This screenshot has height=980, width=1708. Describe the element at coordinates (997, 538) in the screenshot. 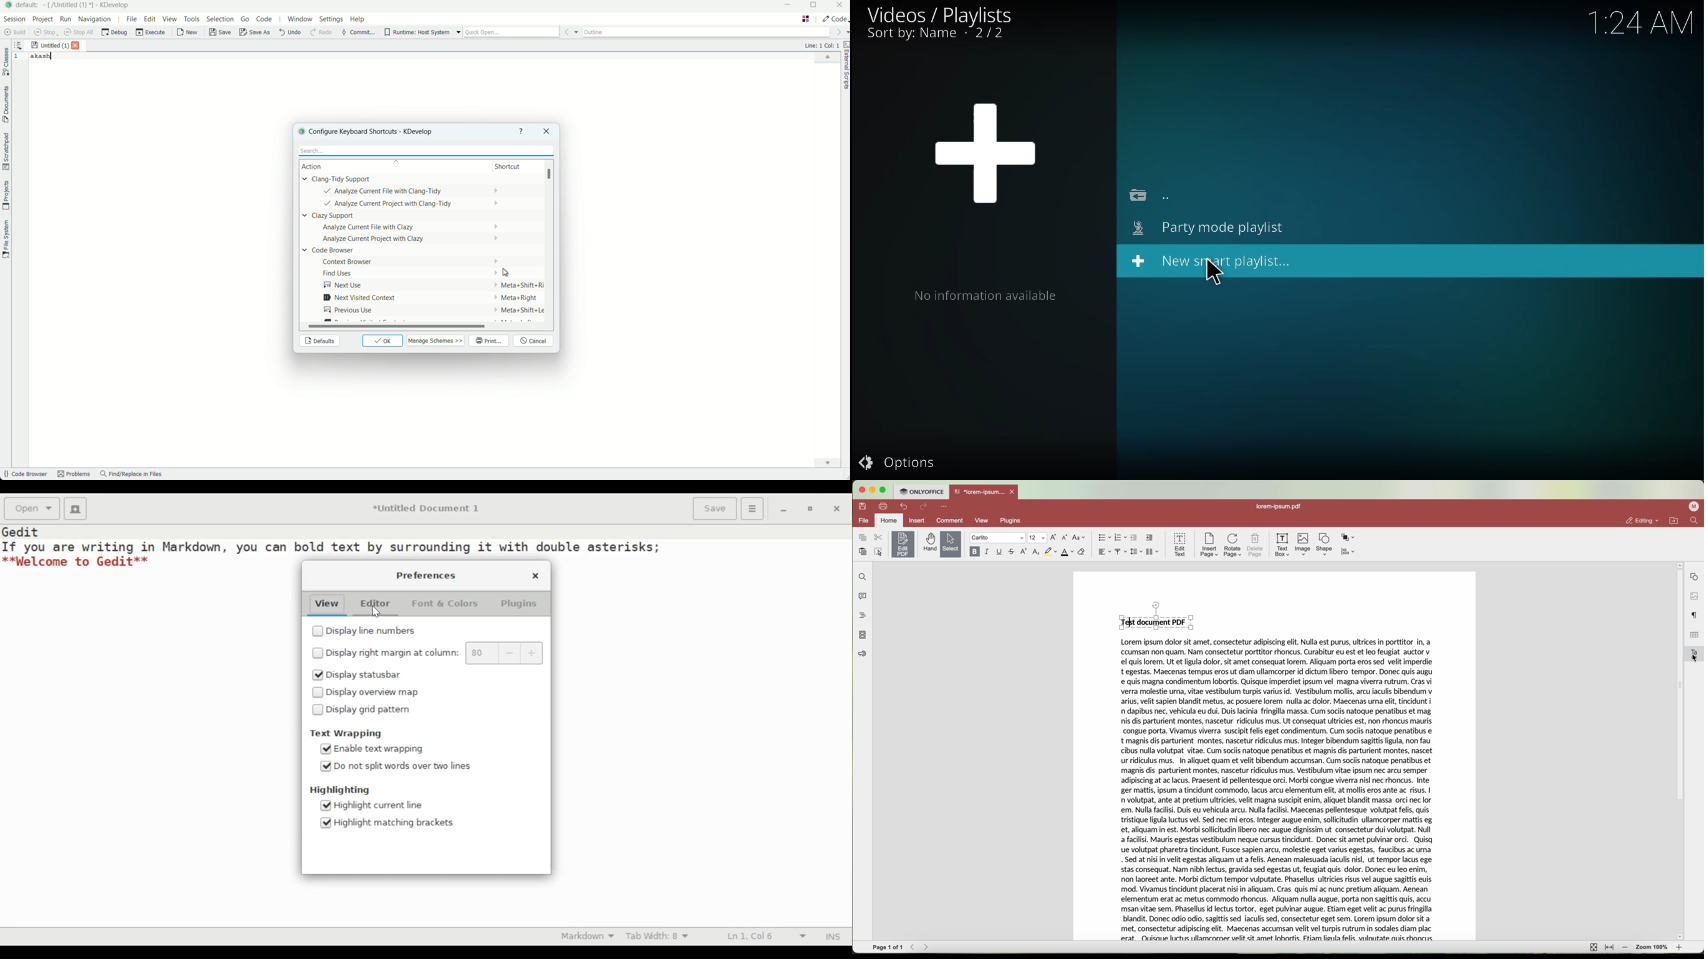

I see `Carlito` at that location.